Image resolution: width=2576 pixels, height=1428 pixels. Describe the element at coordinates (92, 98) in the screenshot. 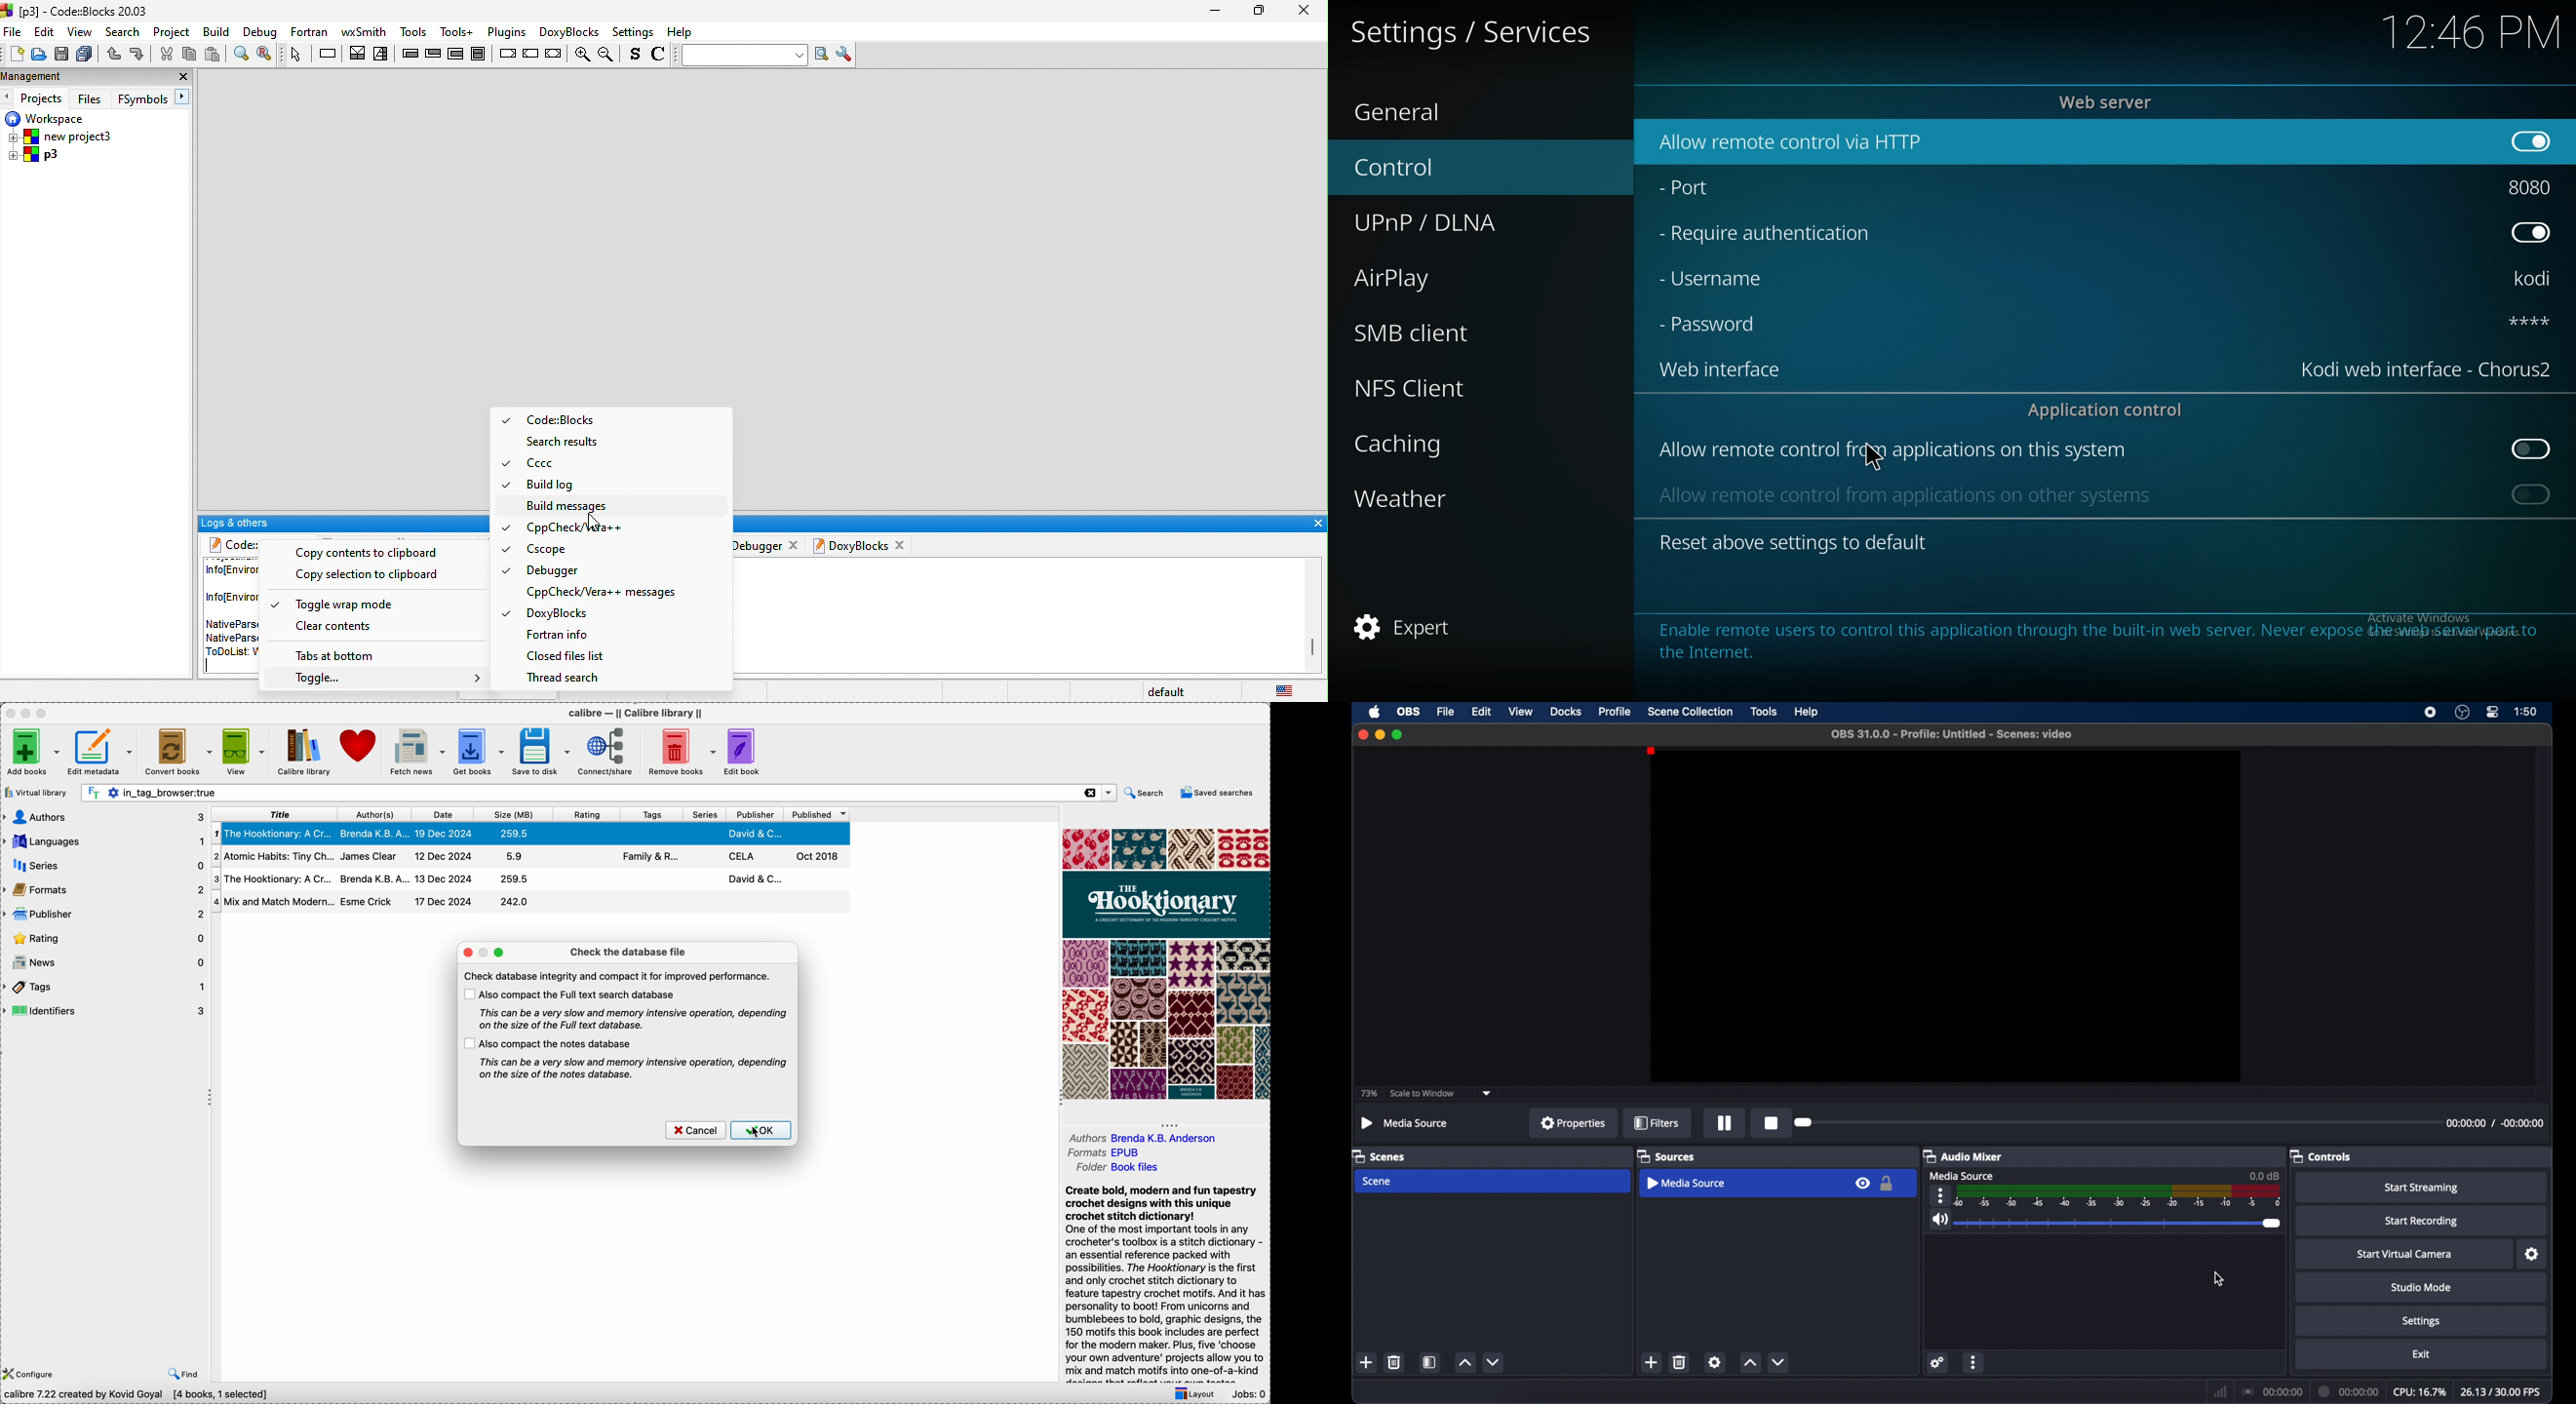

I see `files` at that location.